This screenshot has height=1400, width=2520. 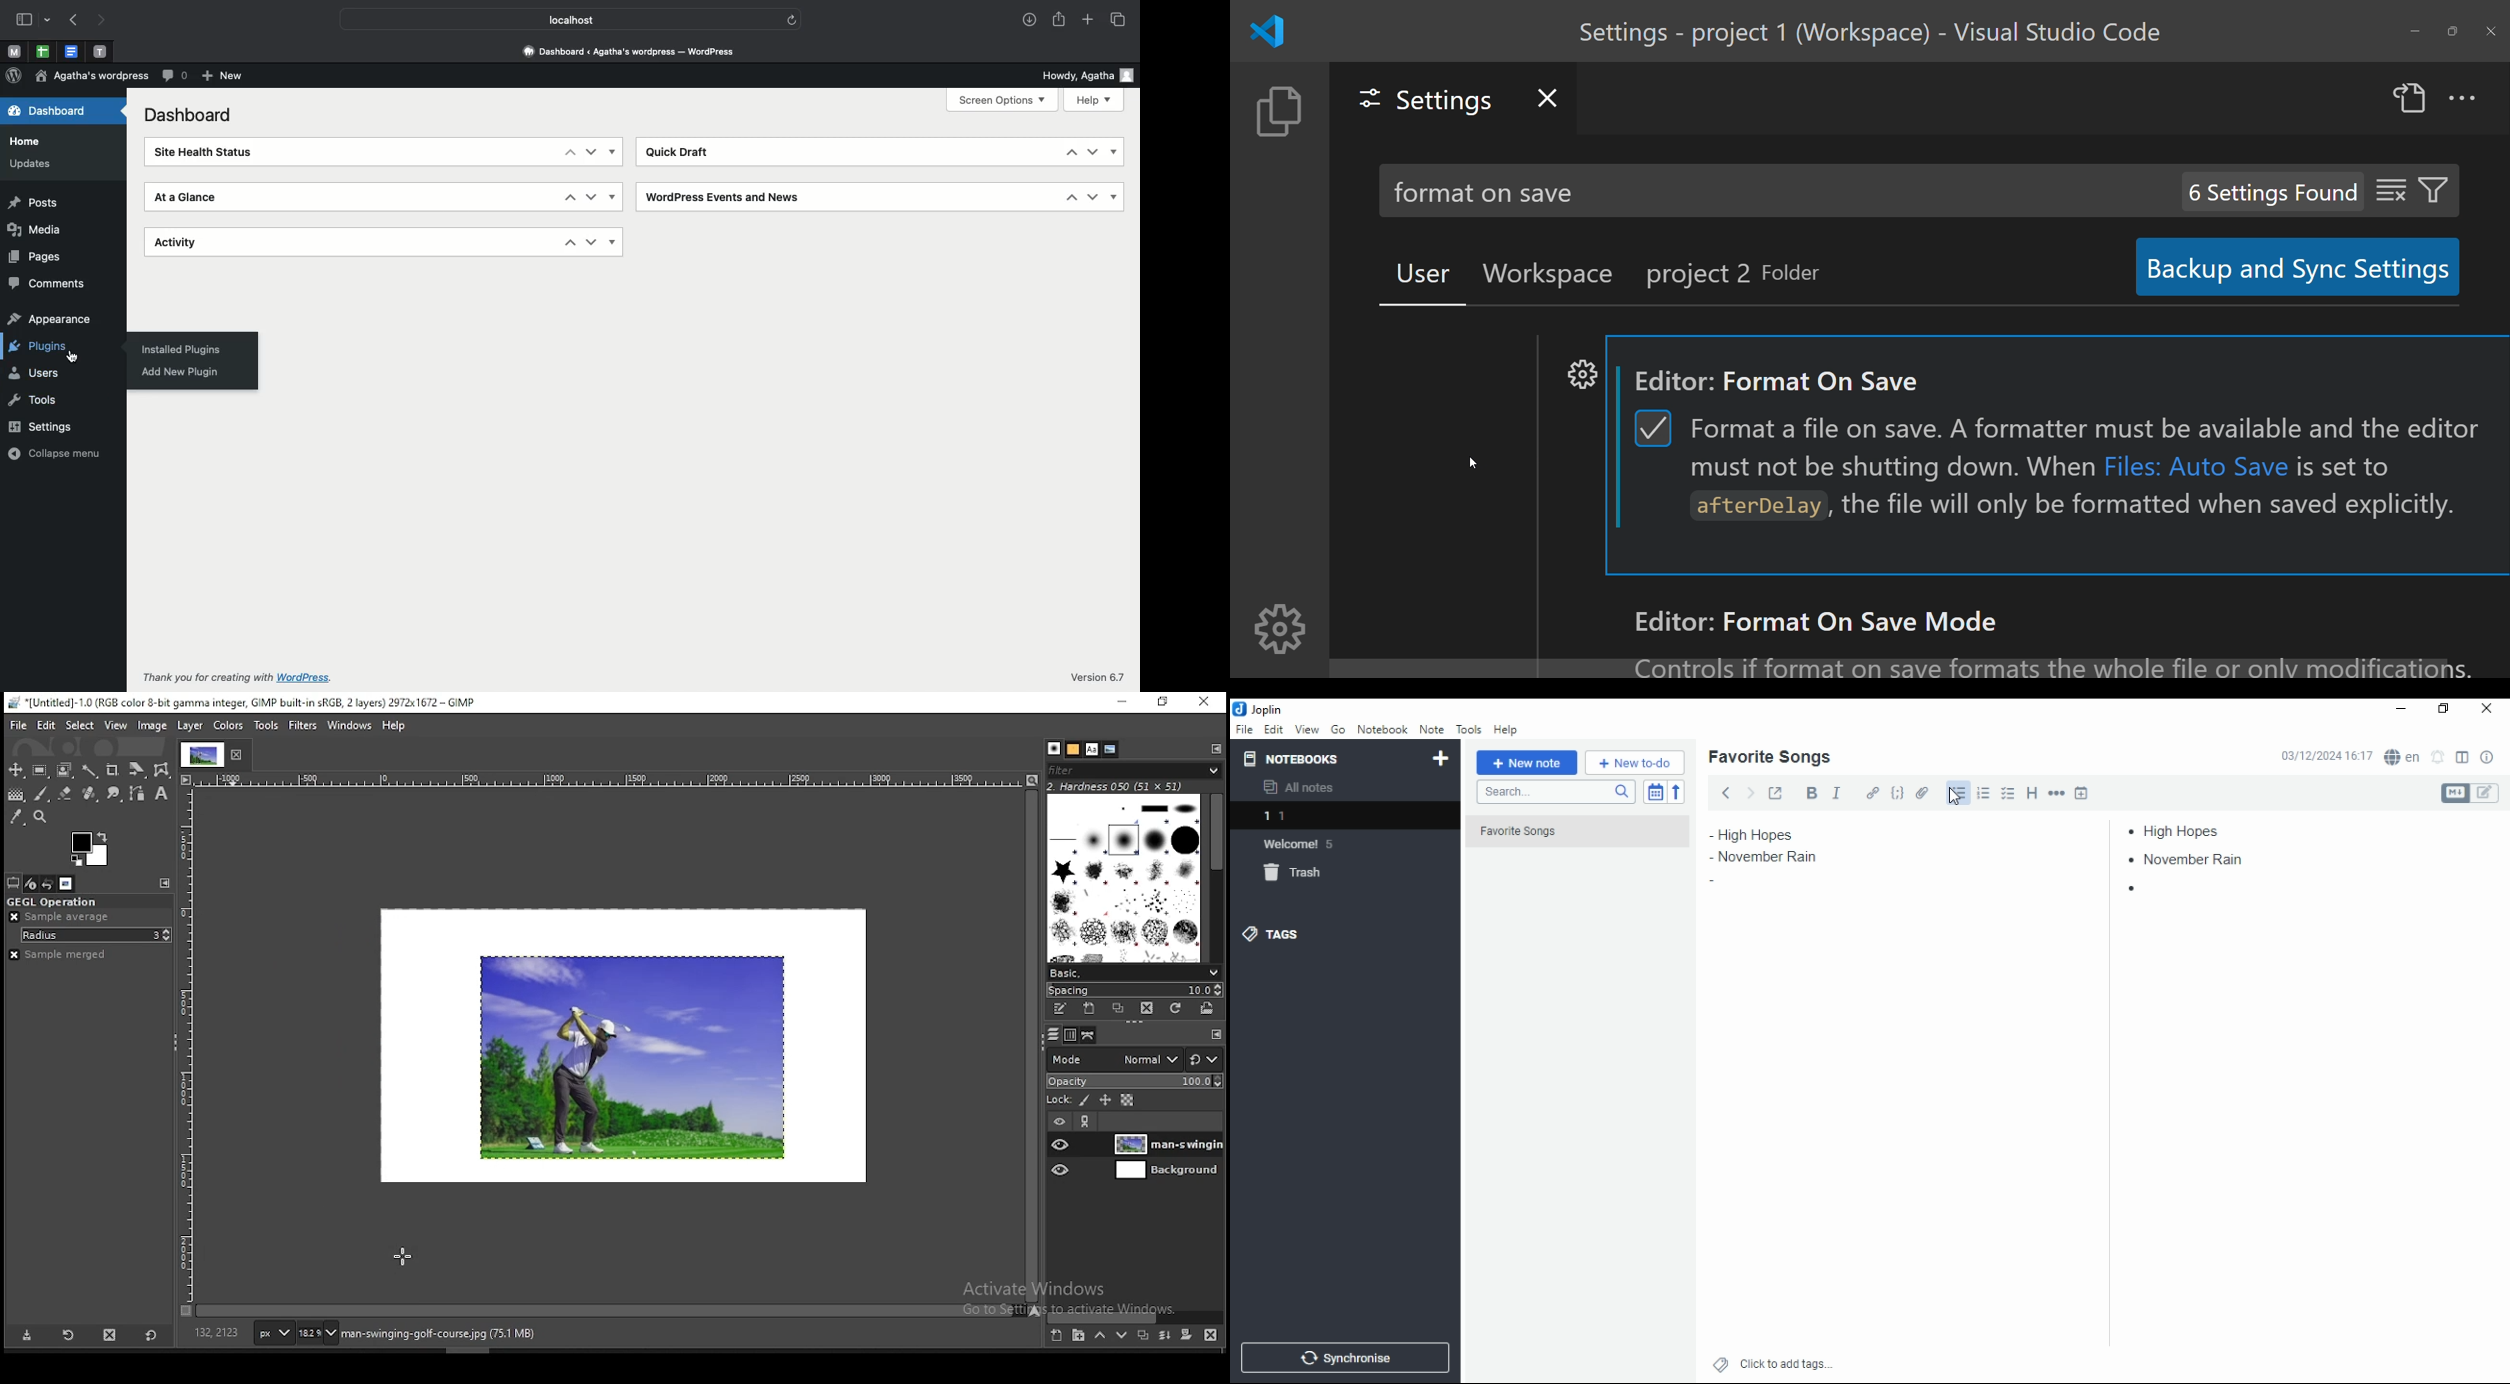 What do you see at coordinates (1470, 730) in the screenshot?
I see `tools` at bounding box center [1470, 730].